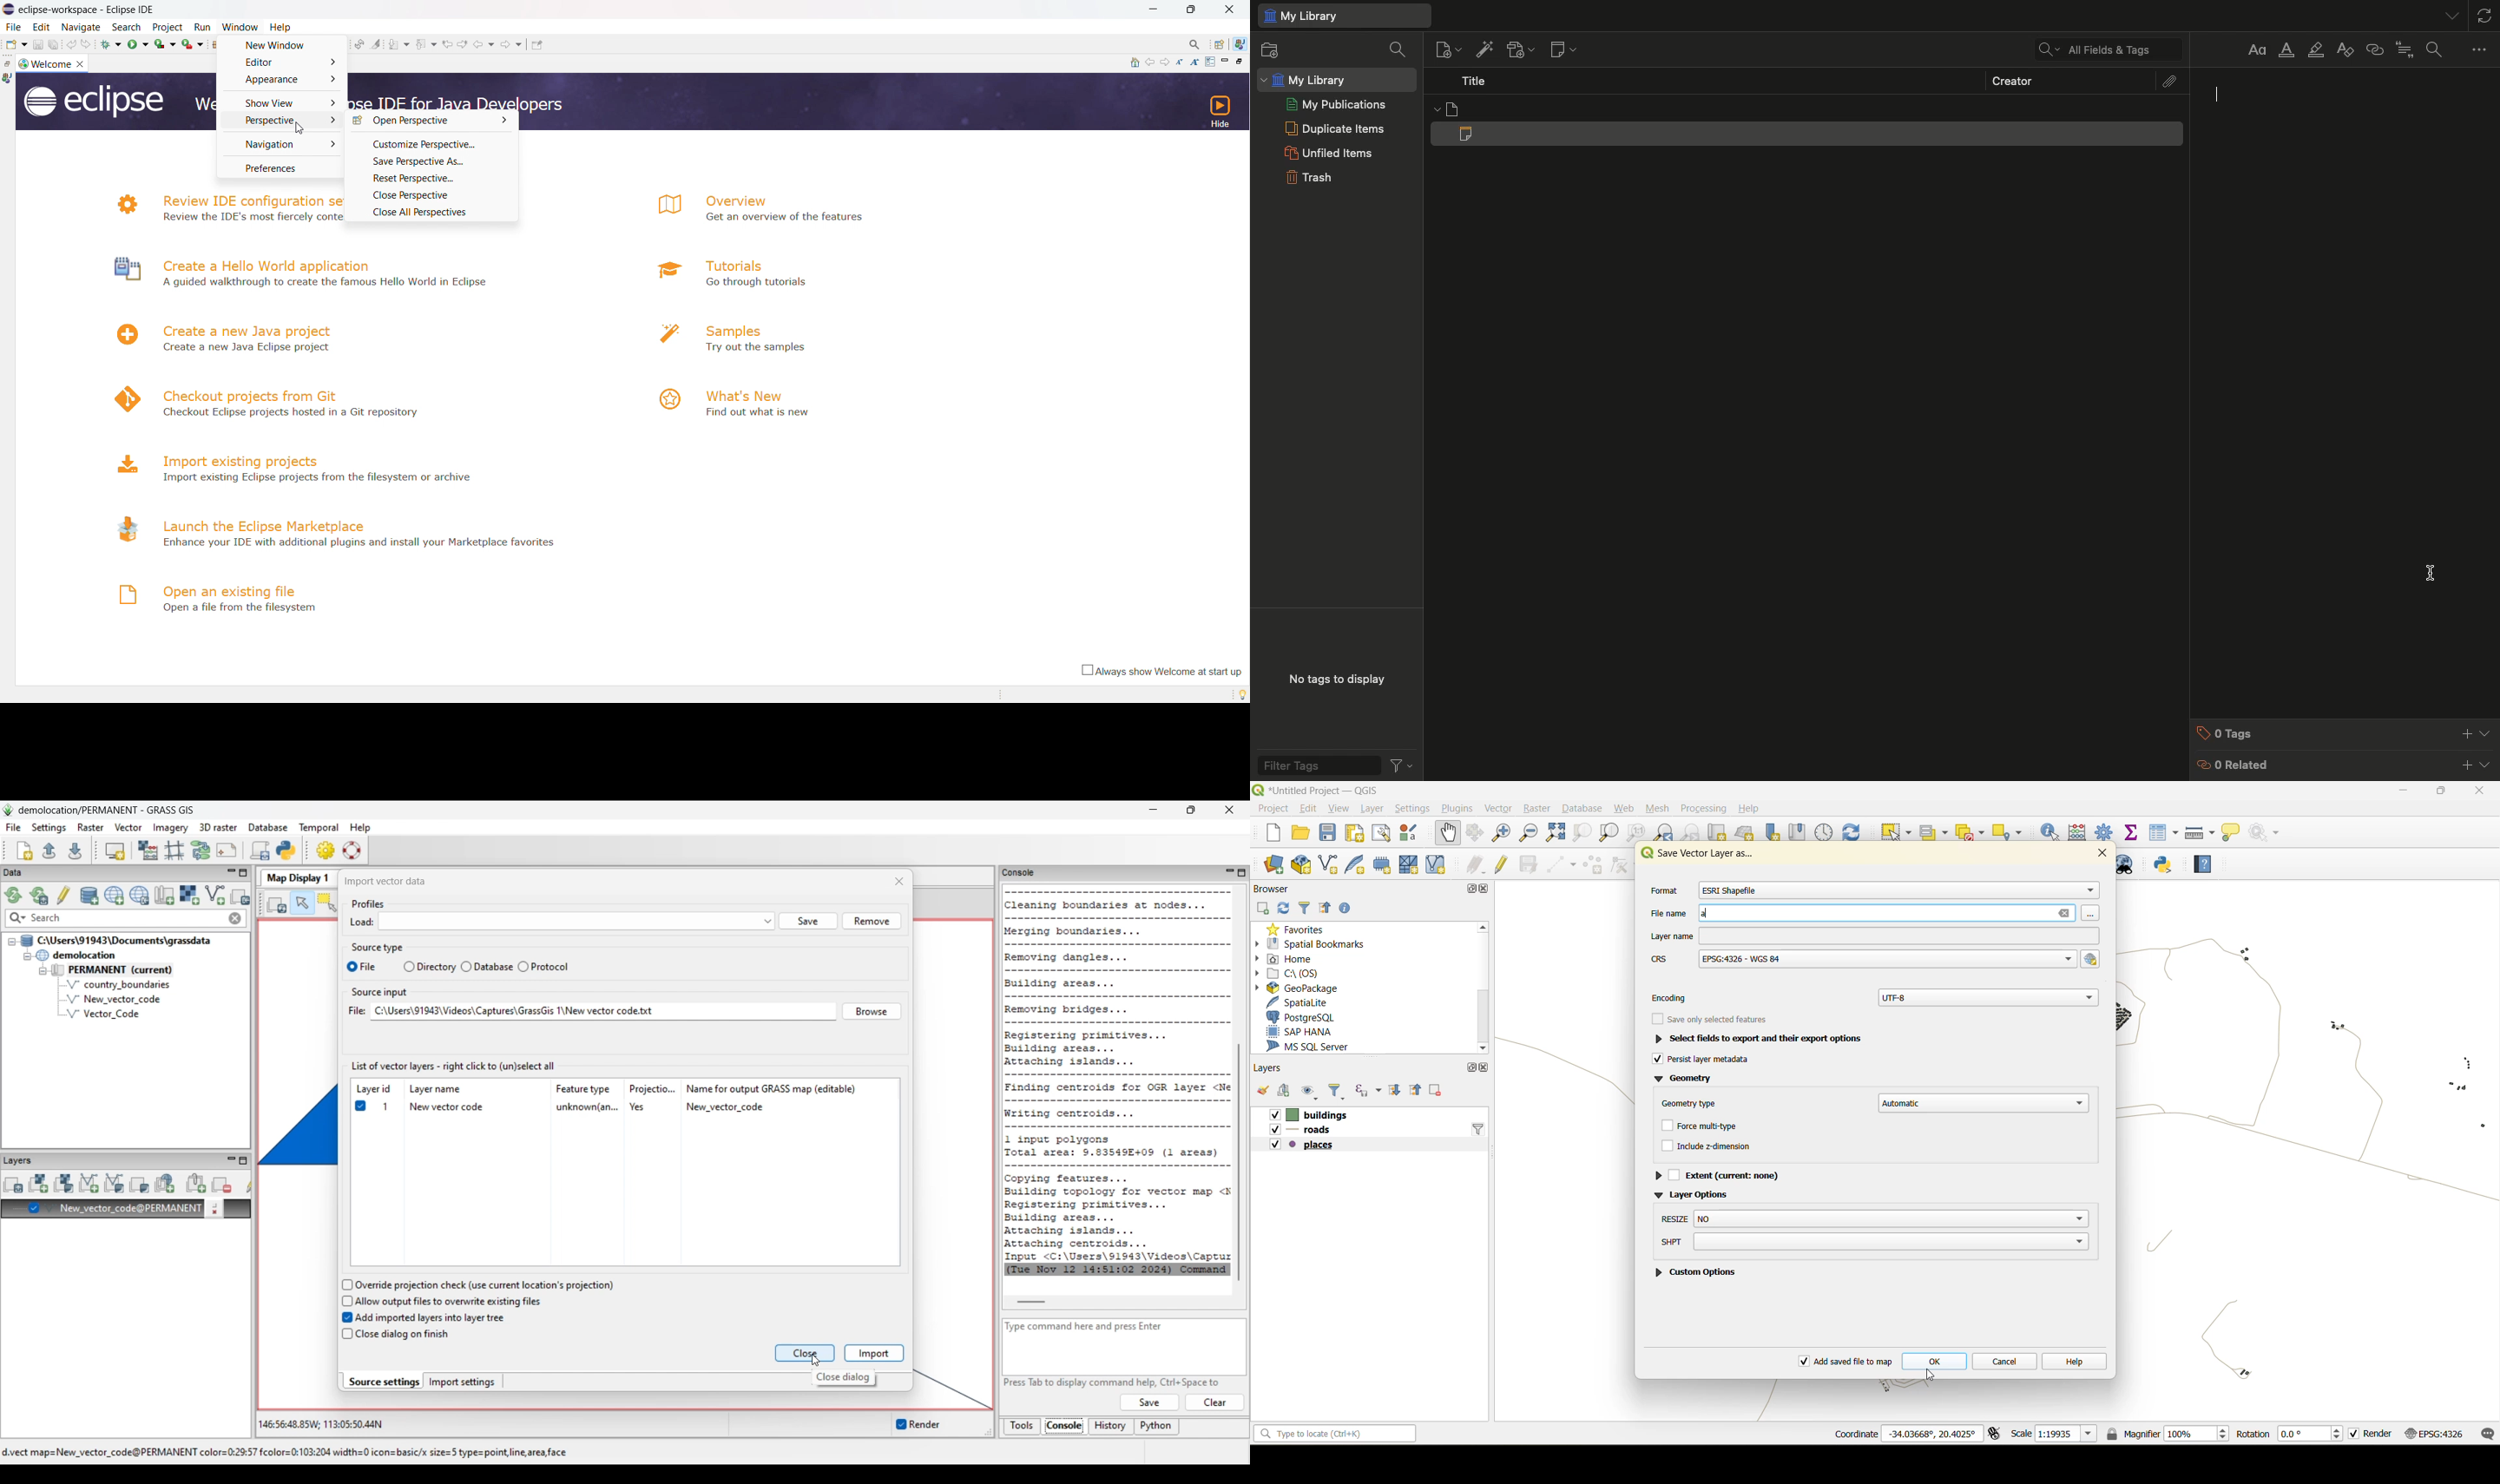  What do you see at coordinates (165, 44) in the screenshot?
I see `coverage` at bounding box center [165, 44].